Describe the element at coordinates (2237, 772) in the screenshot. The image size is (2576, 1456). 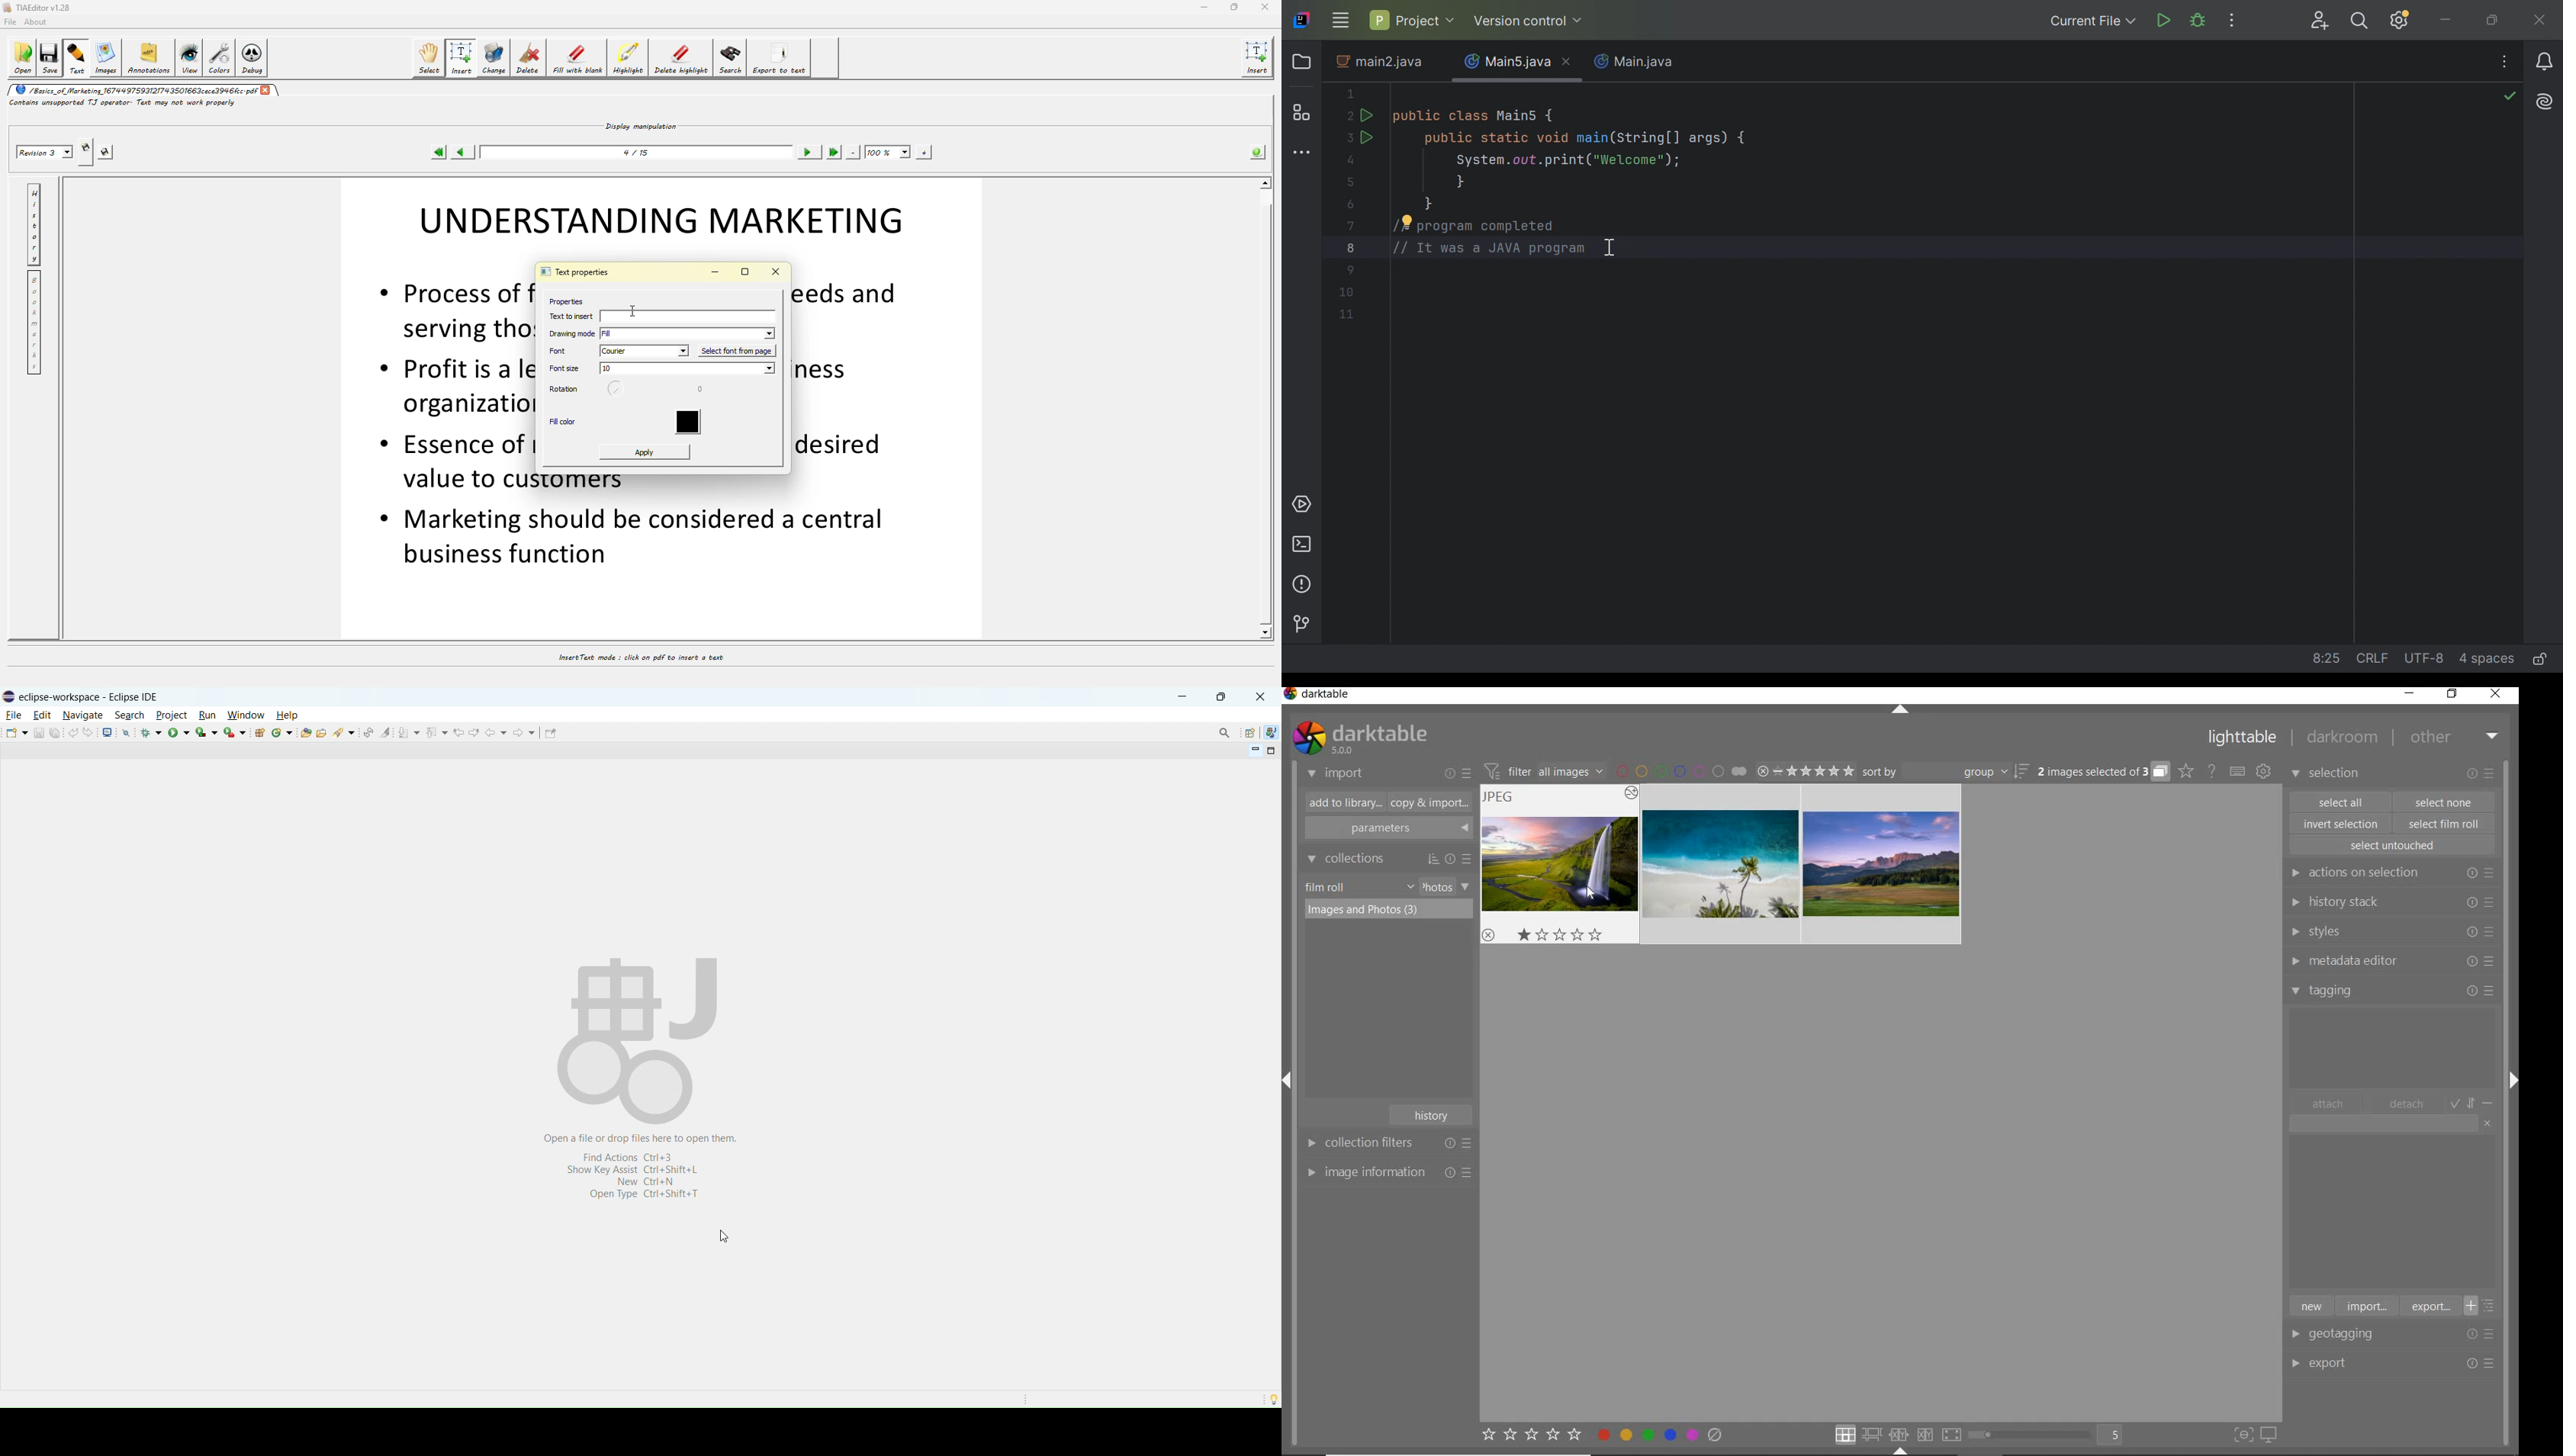
I see `set keyboard shortcut` at that location.